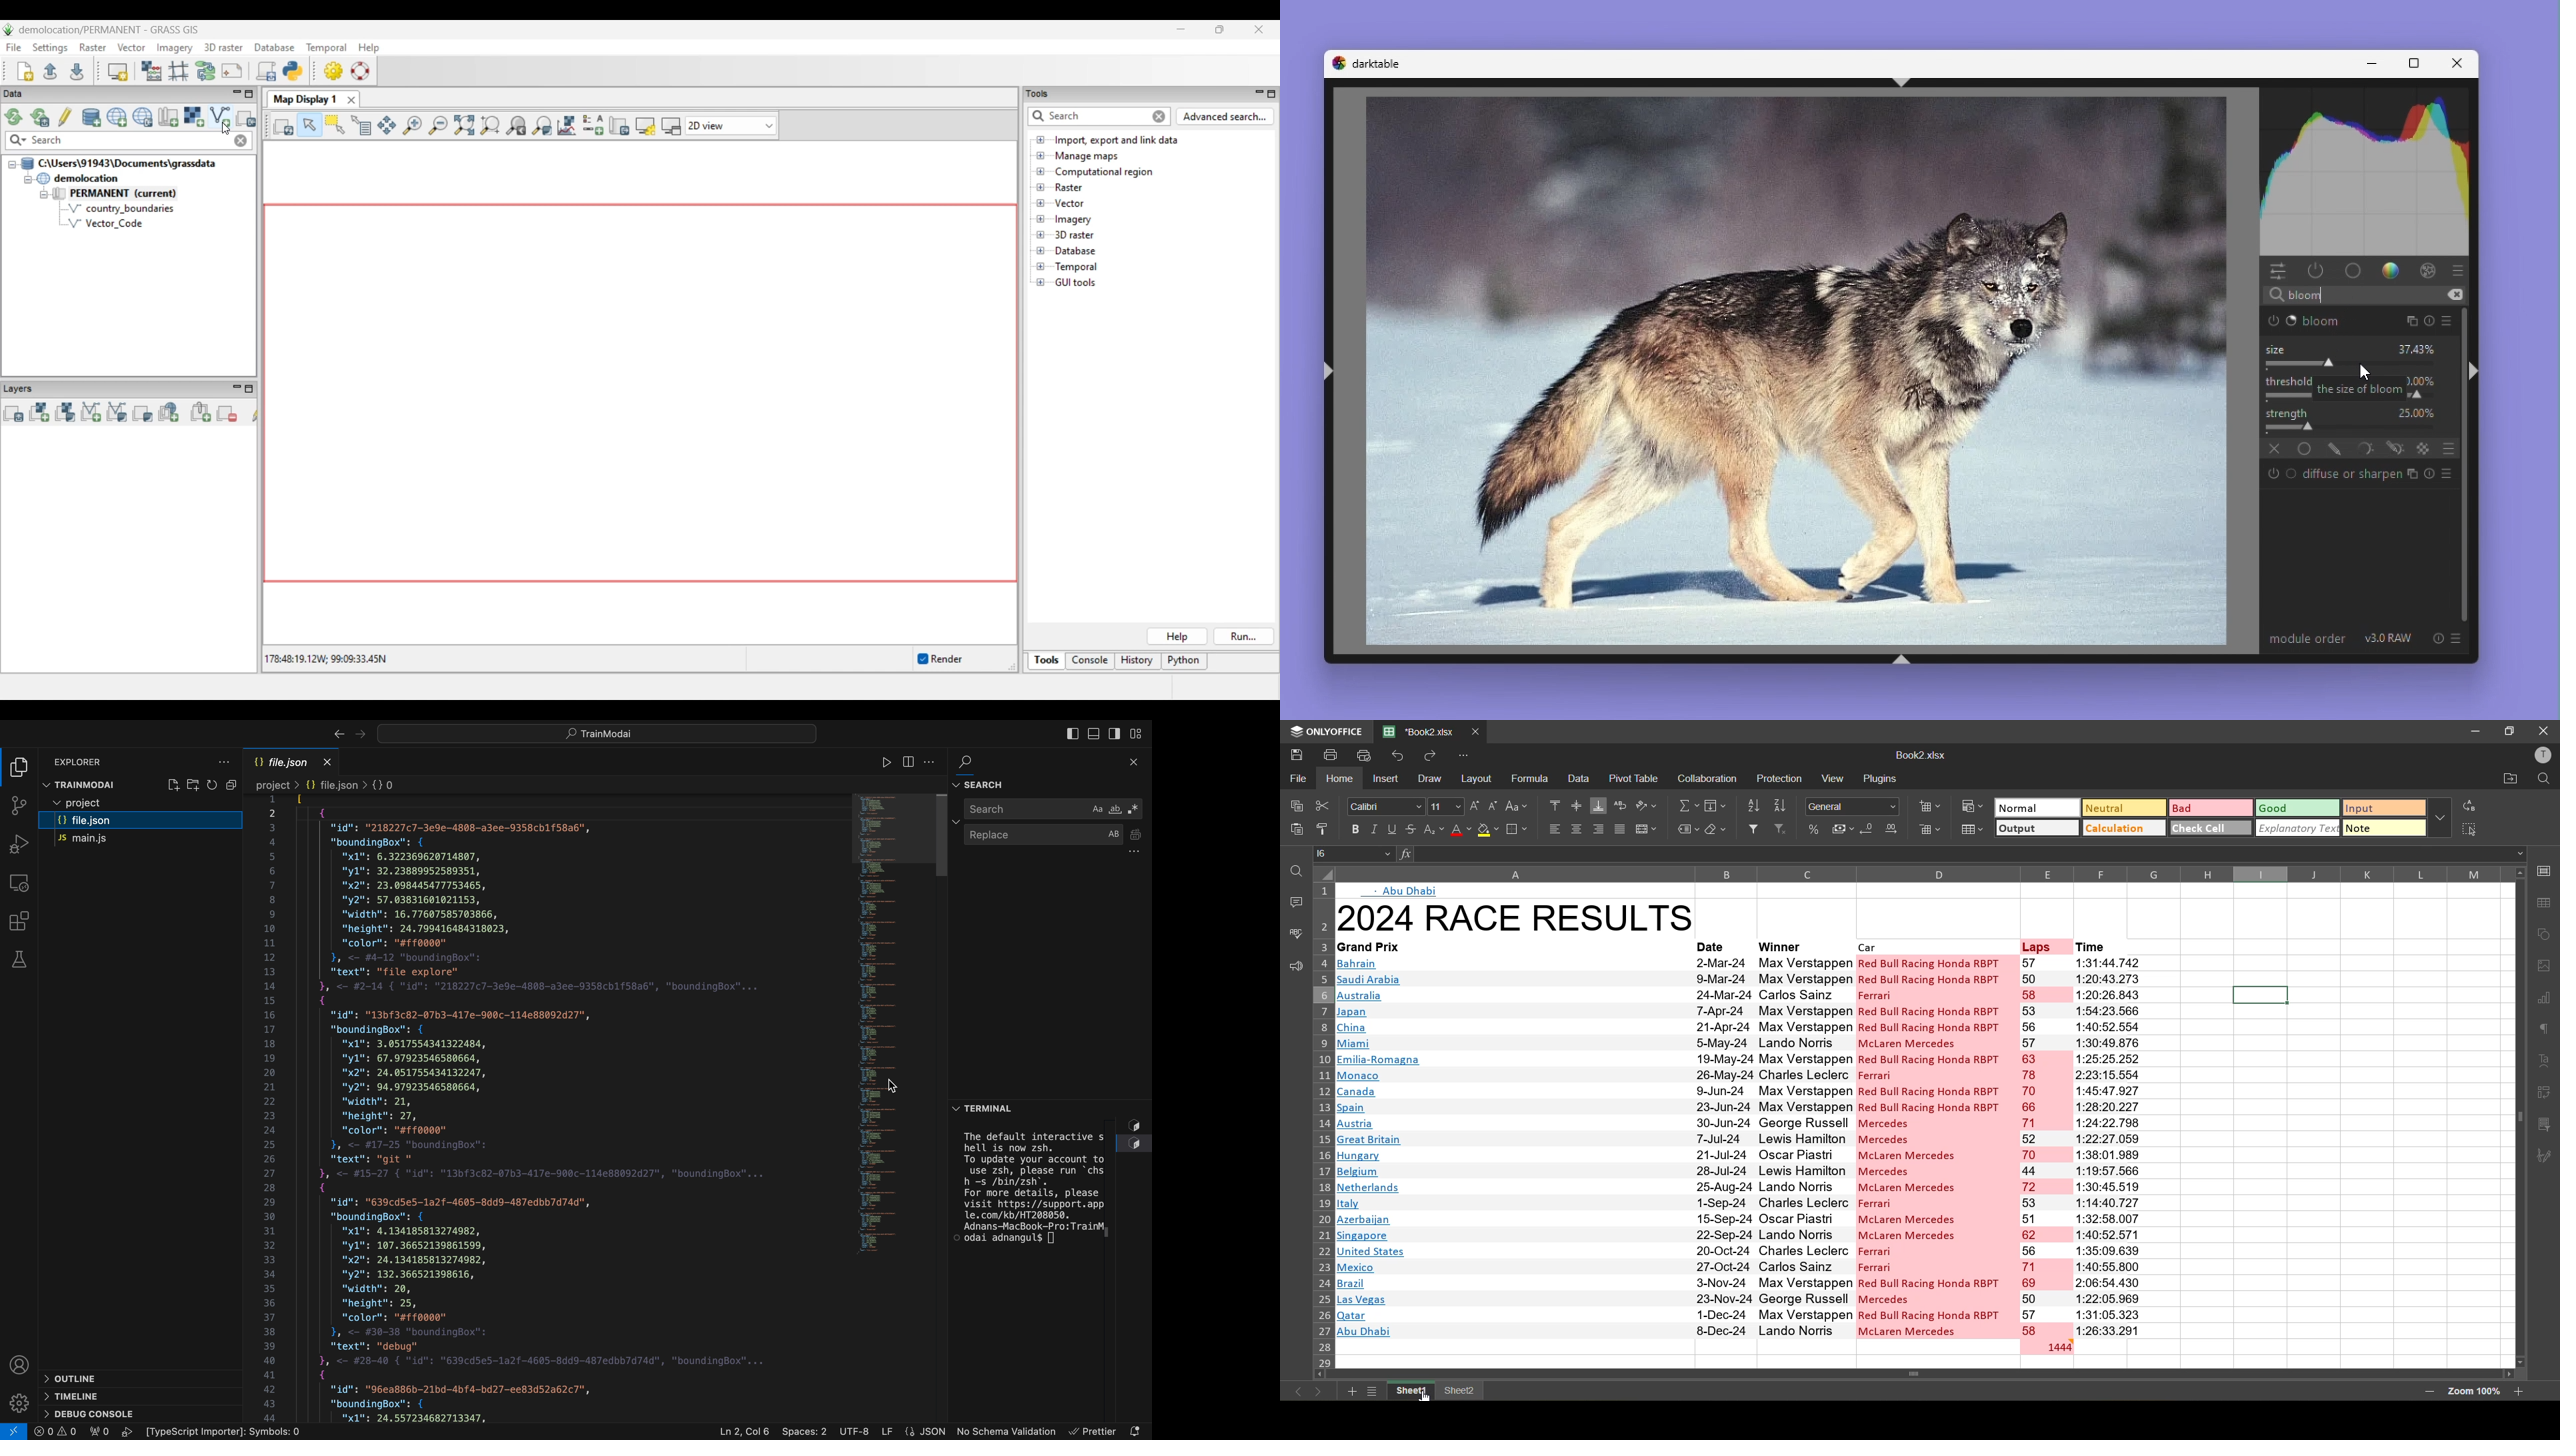 This screenshot has height=1456, width=2576. I want to click on delete cells, so click(1930, 830).